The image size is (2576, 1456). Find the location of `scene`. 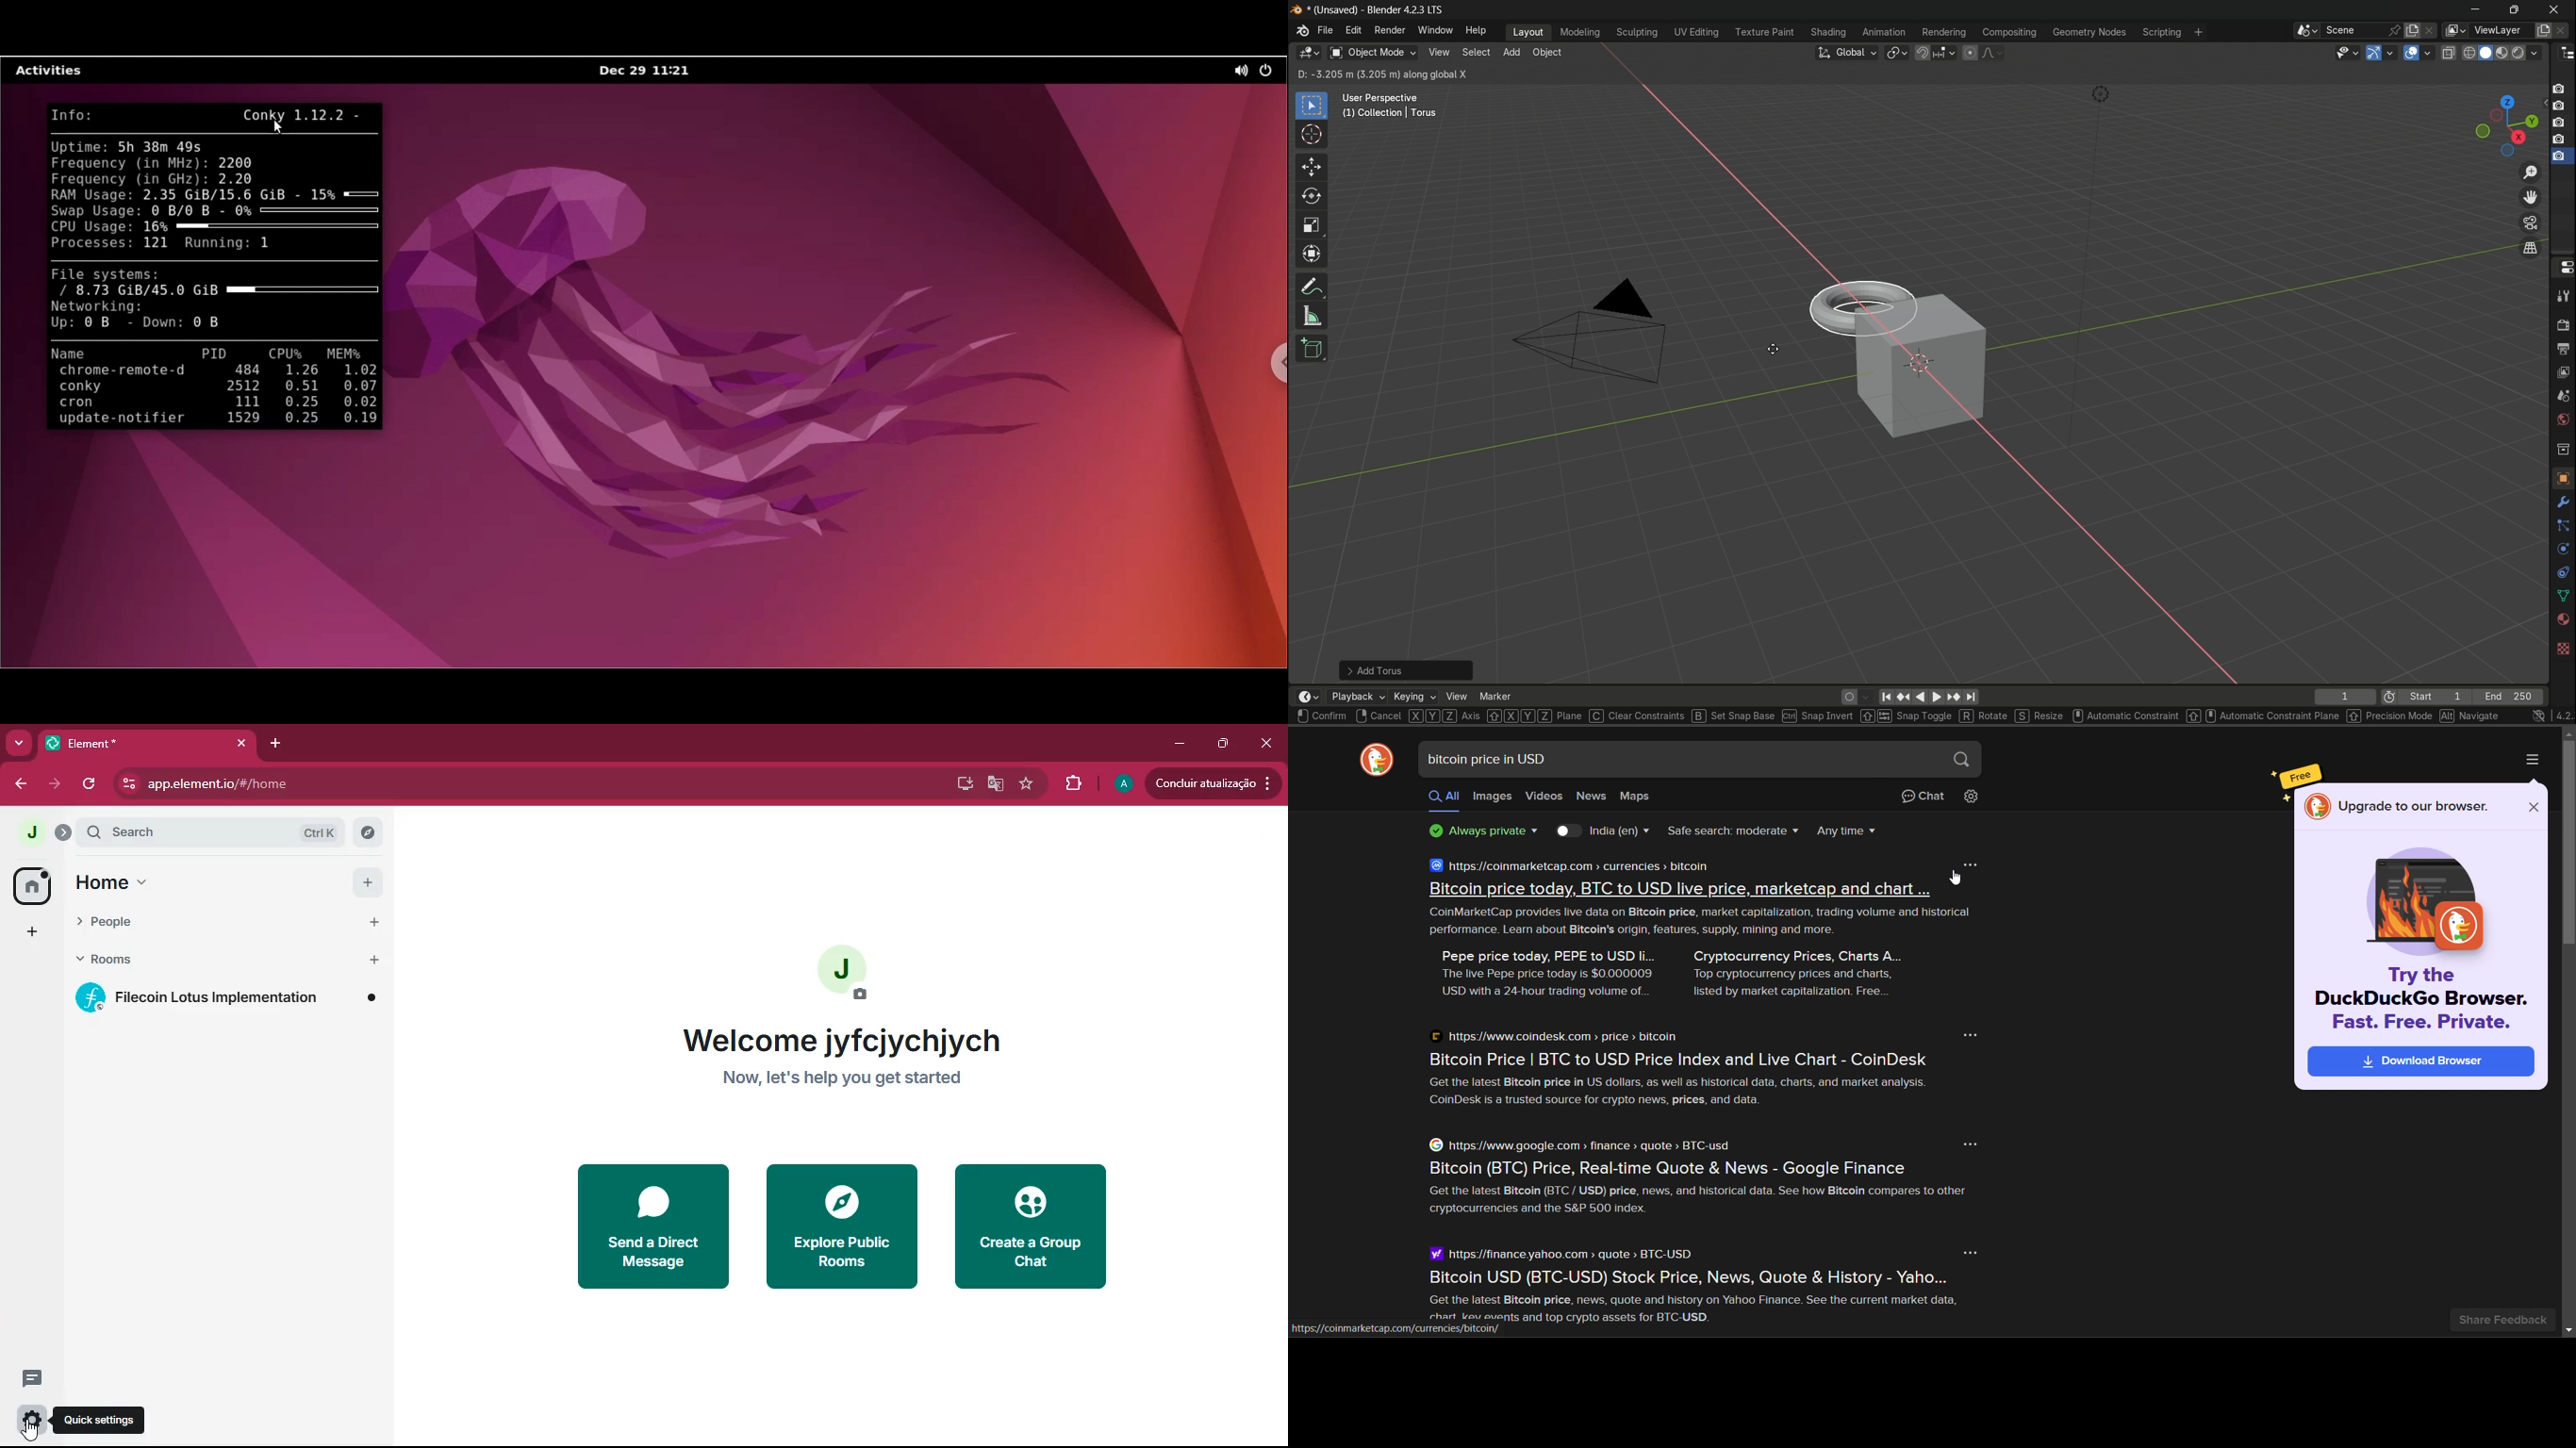

scene is located at coordinates (2353, 30).